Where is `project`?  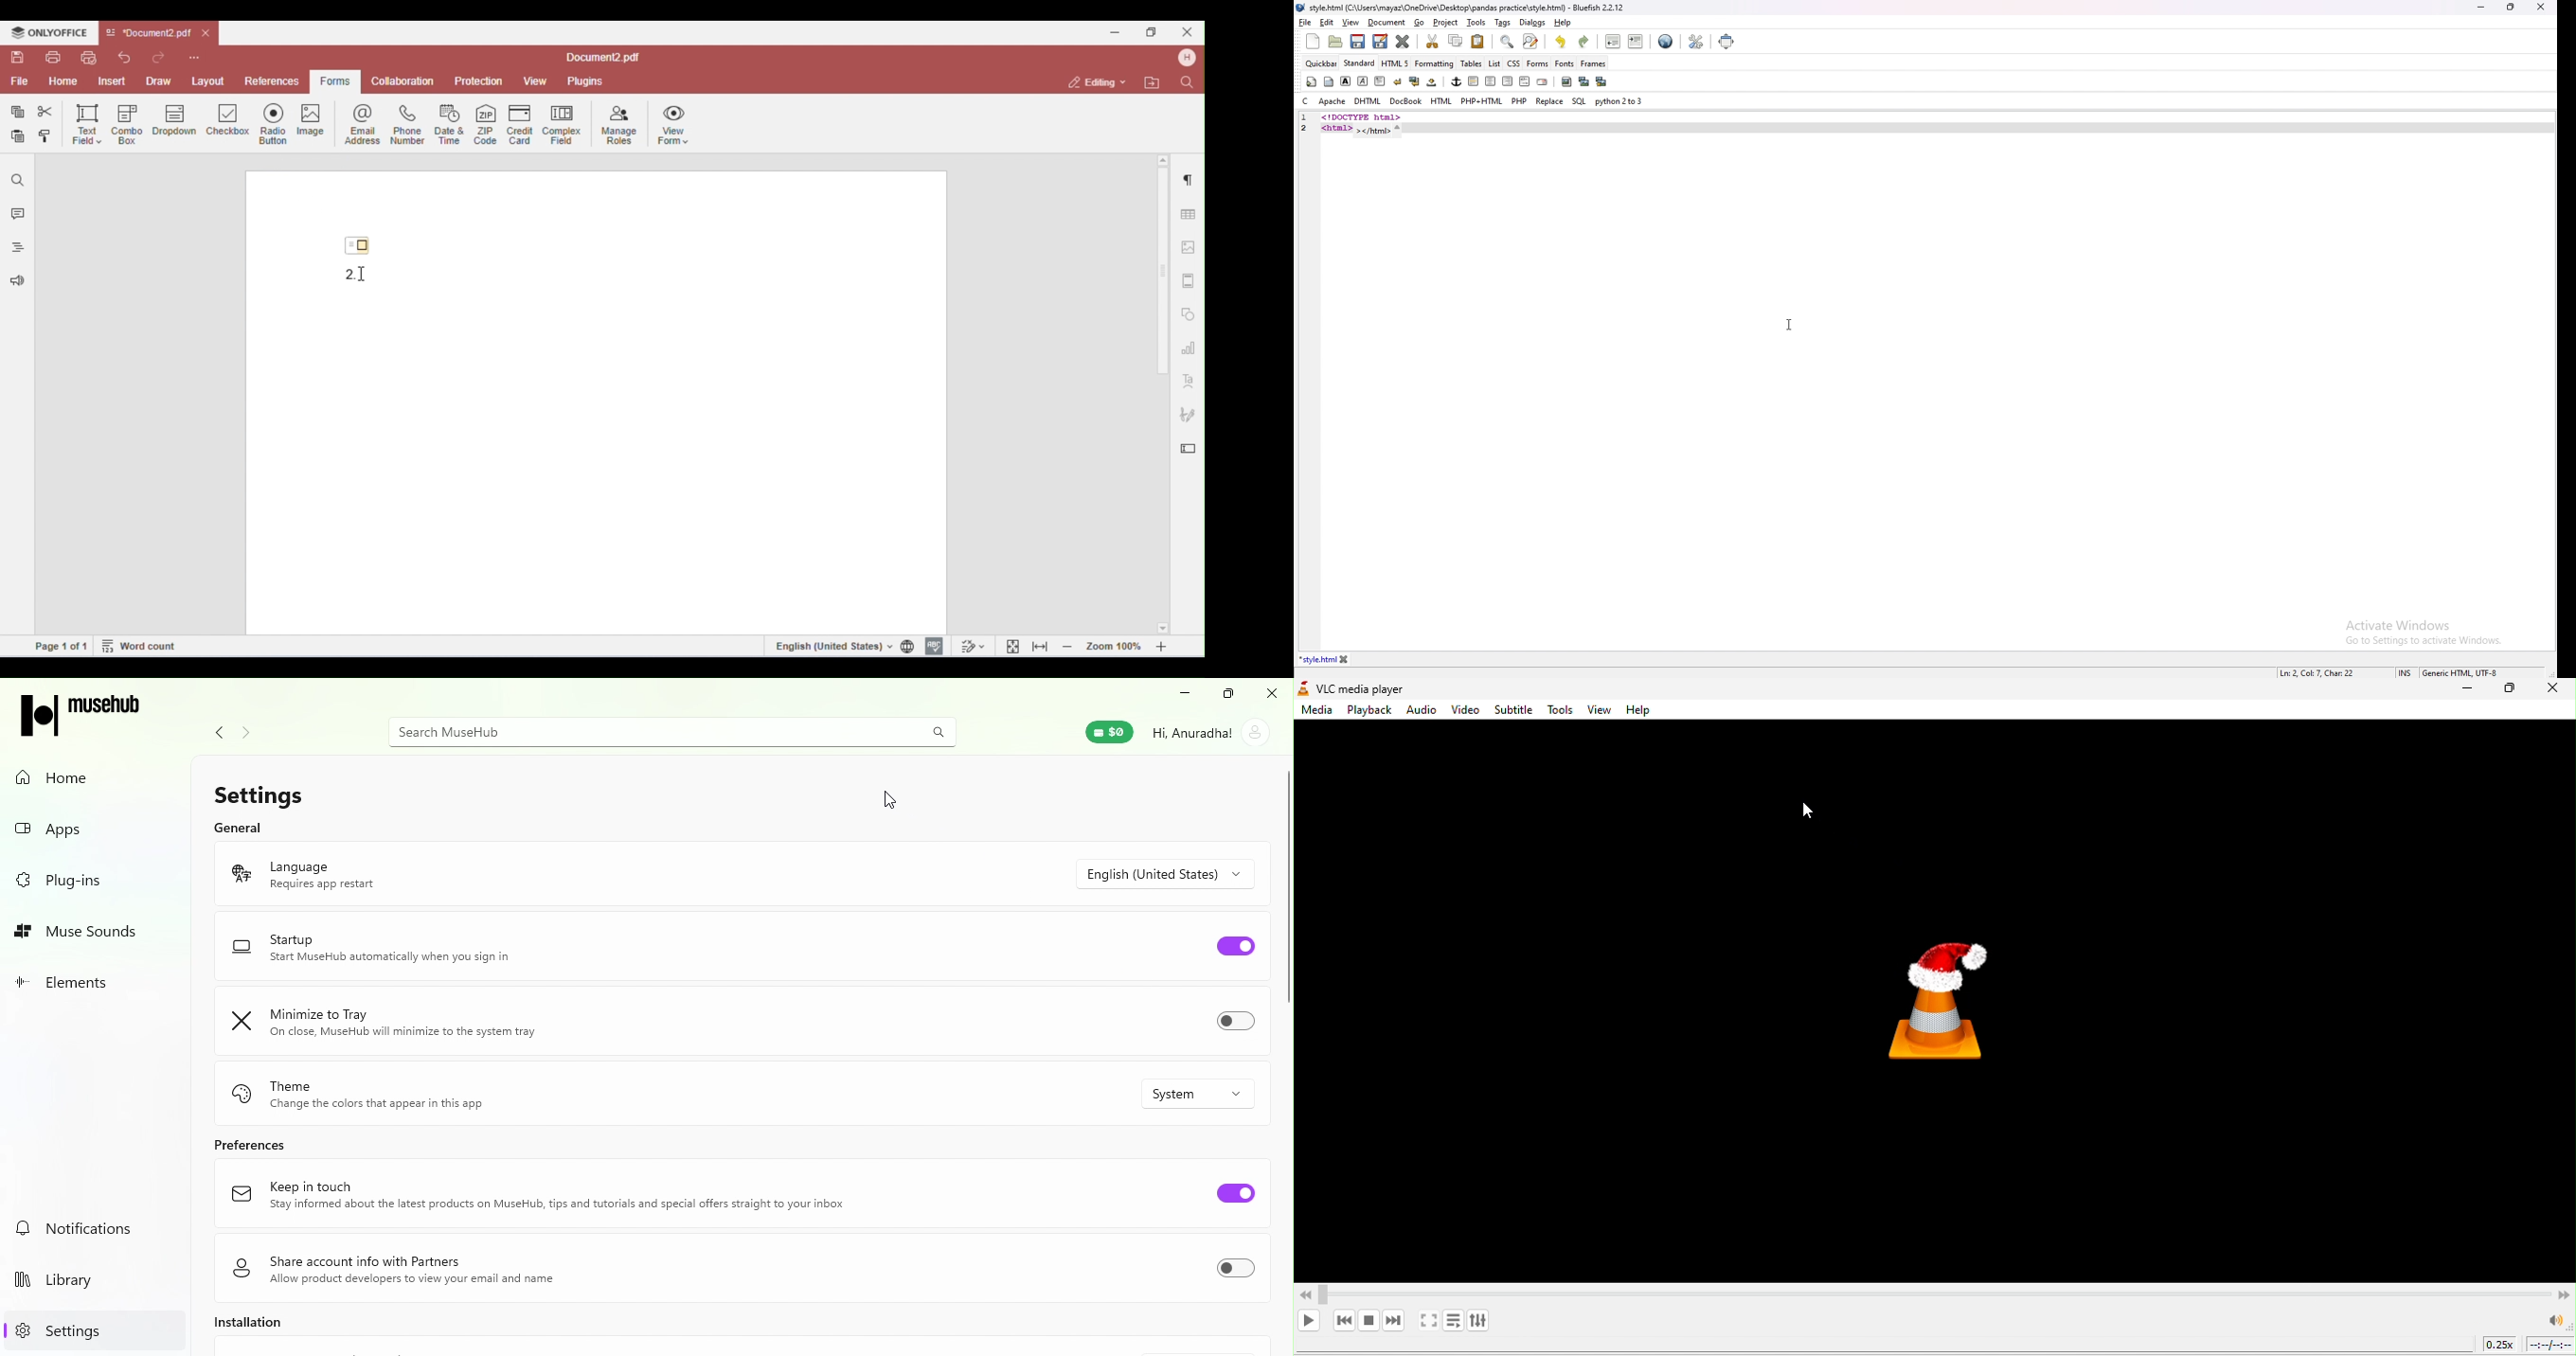
project is located at coordinates (1446, 22).